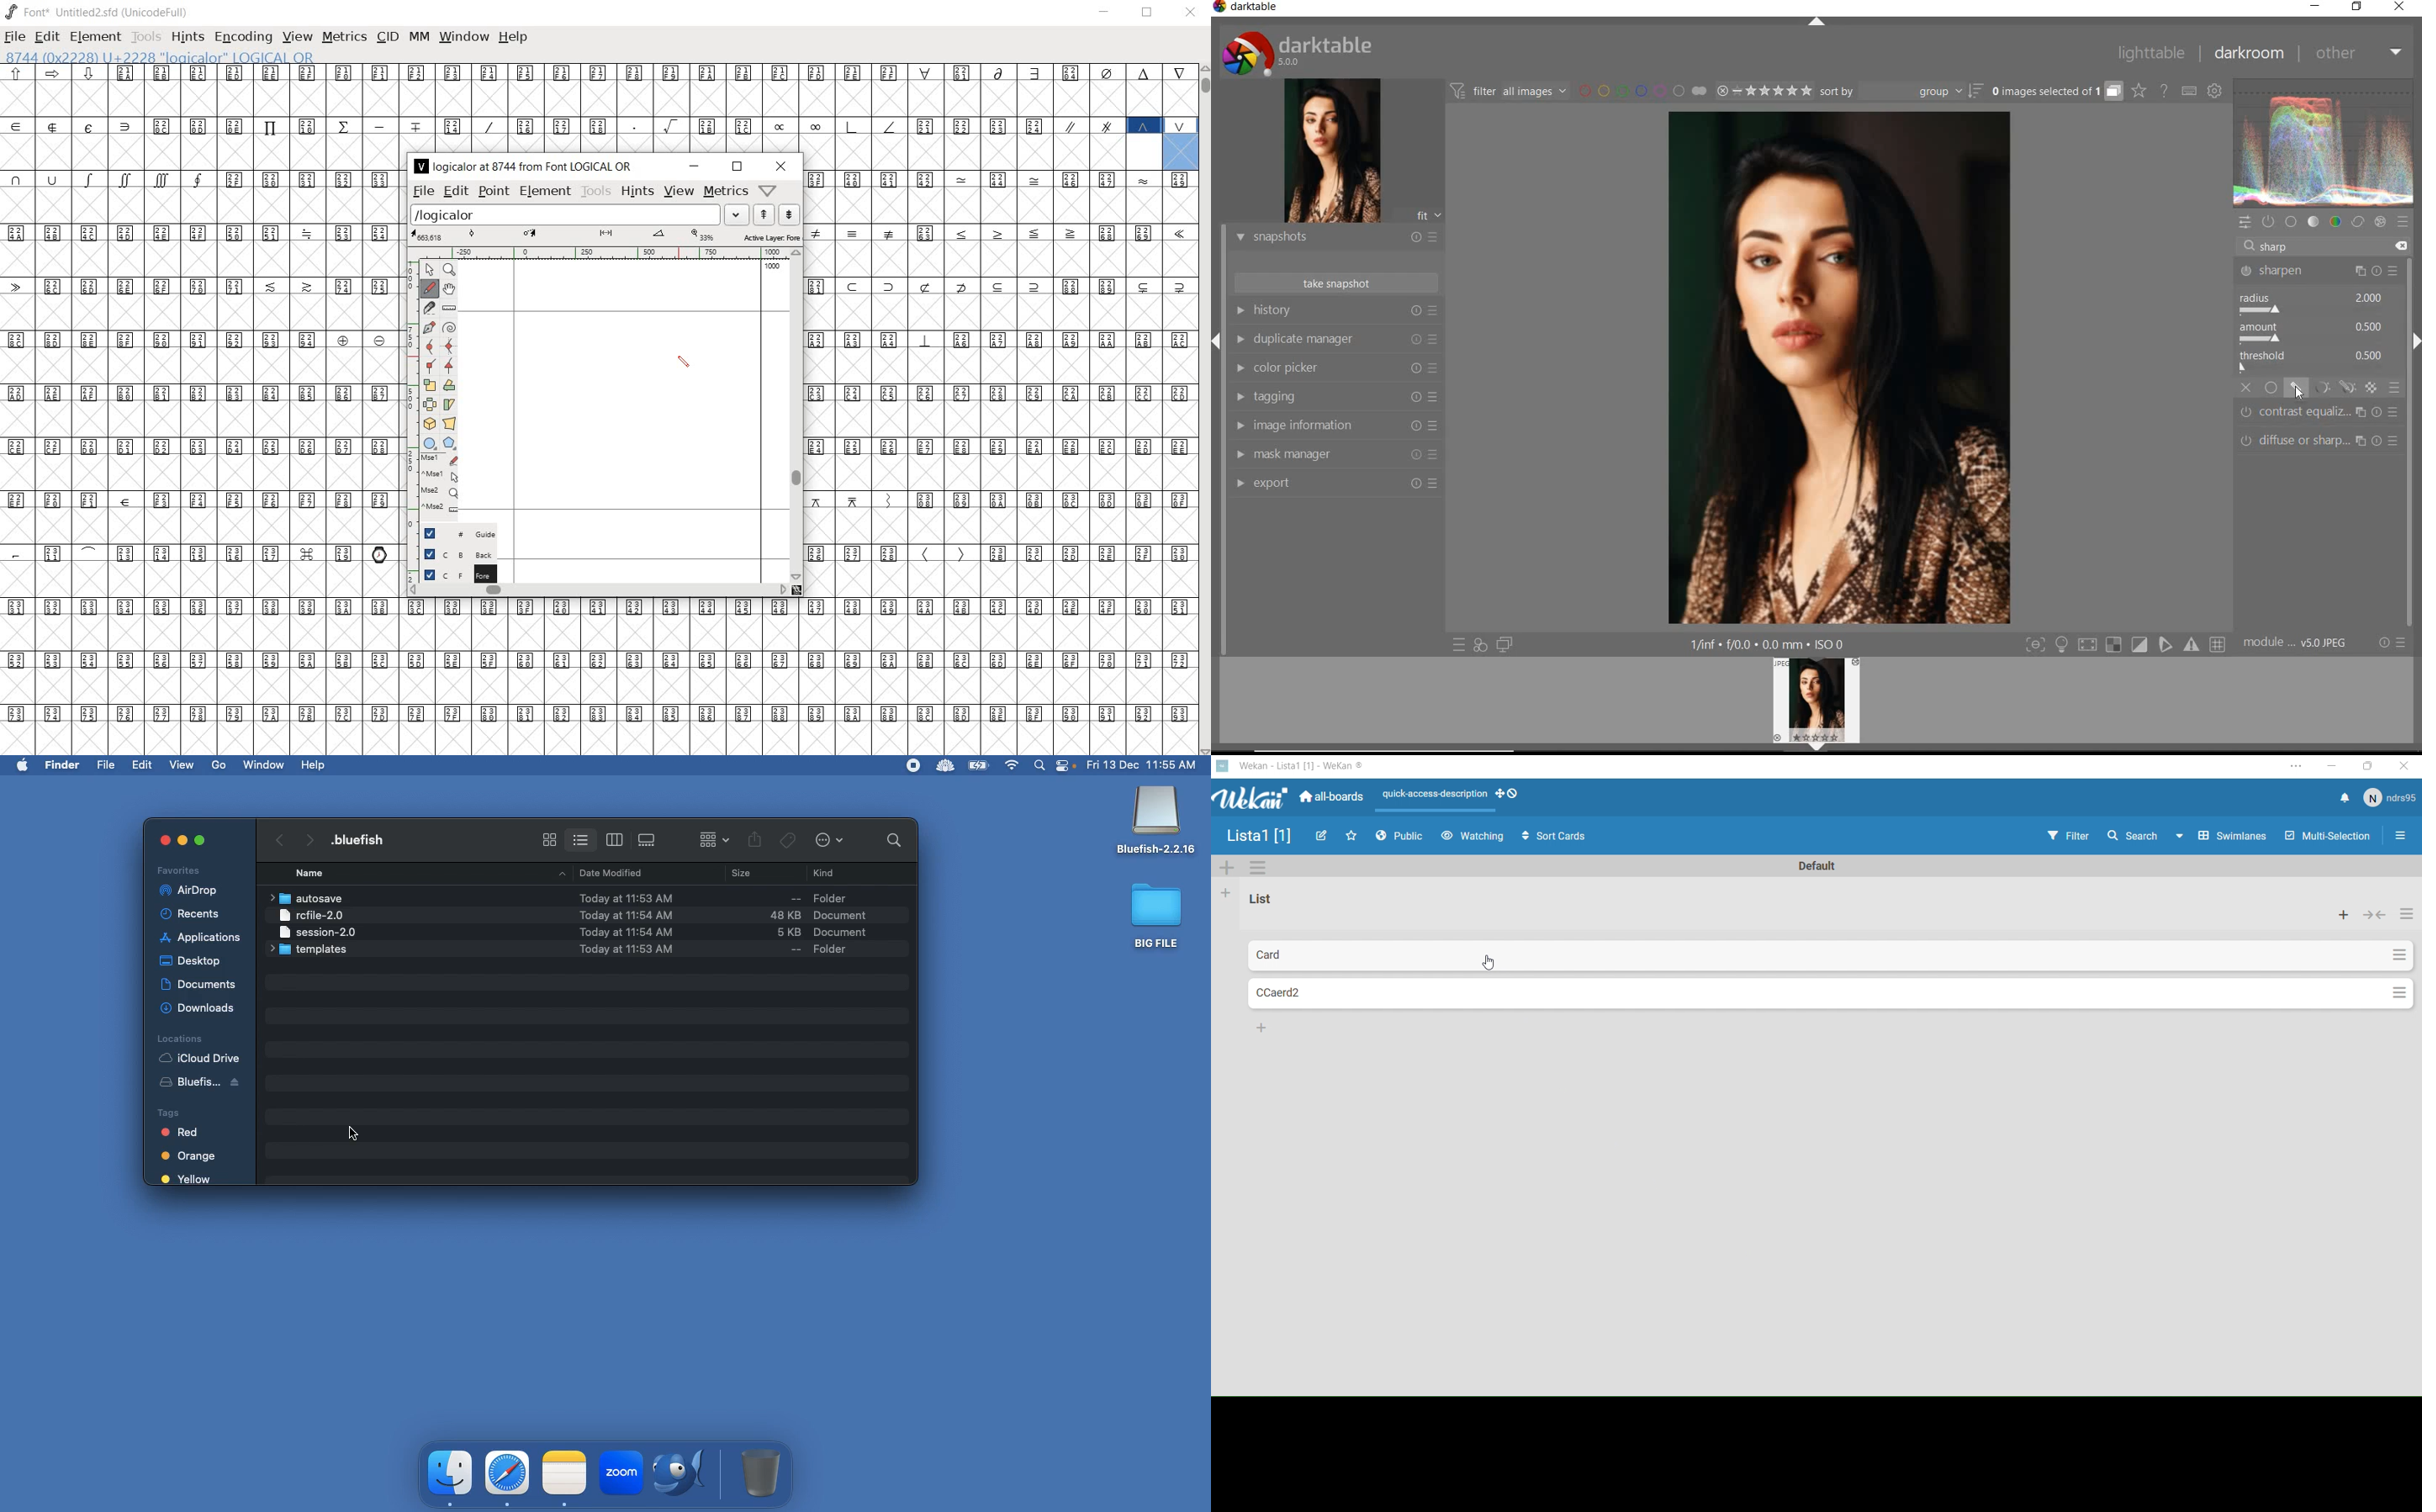 Image resolution: width=2436 pixels, height=1512 pixels. I want to click on presets, so click(2405, 223).